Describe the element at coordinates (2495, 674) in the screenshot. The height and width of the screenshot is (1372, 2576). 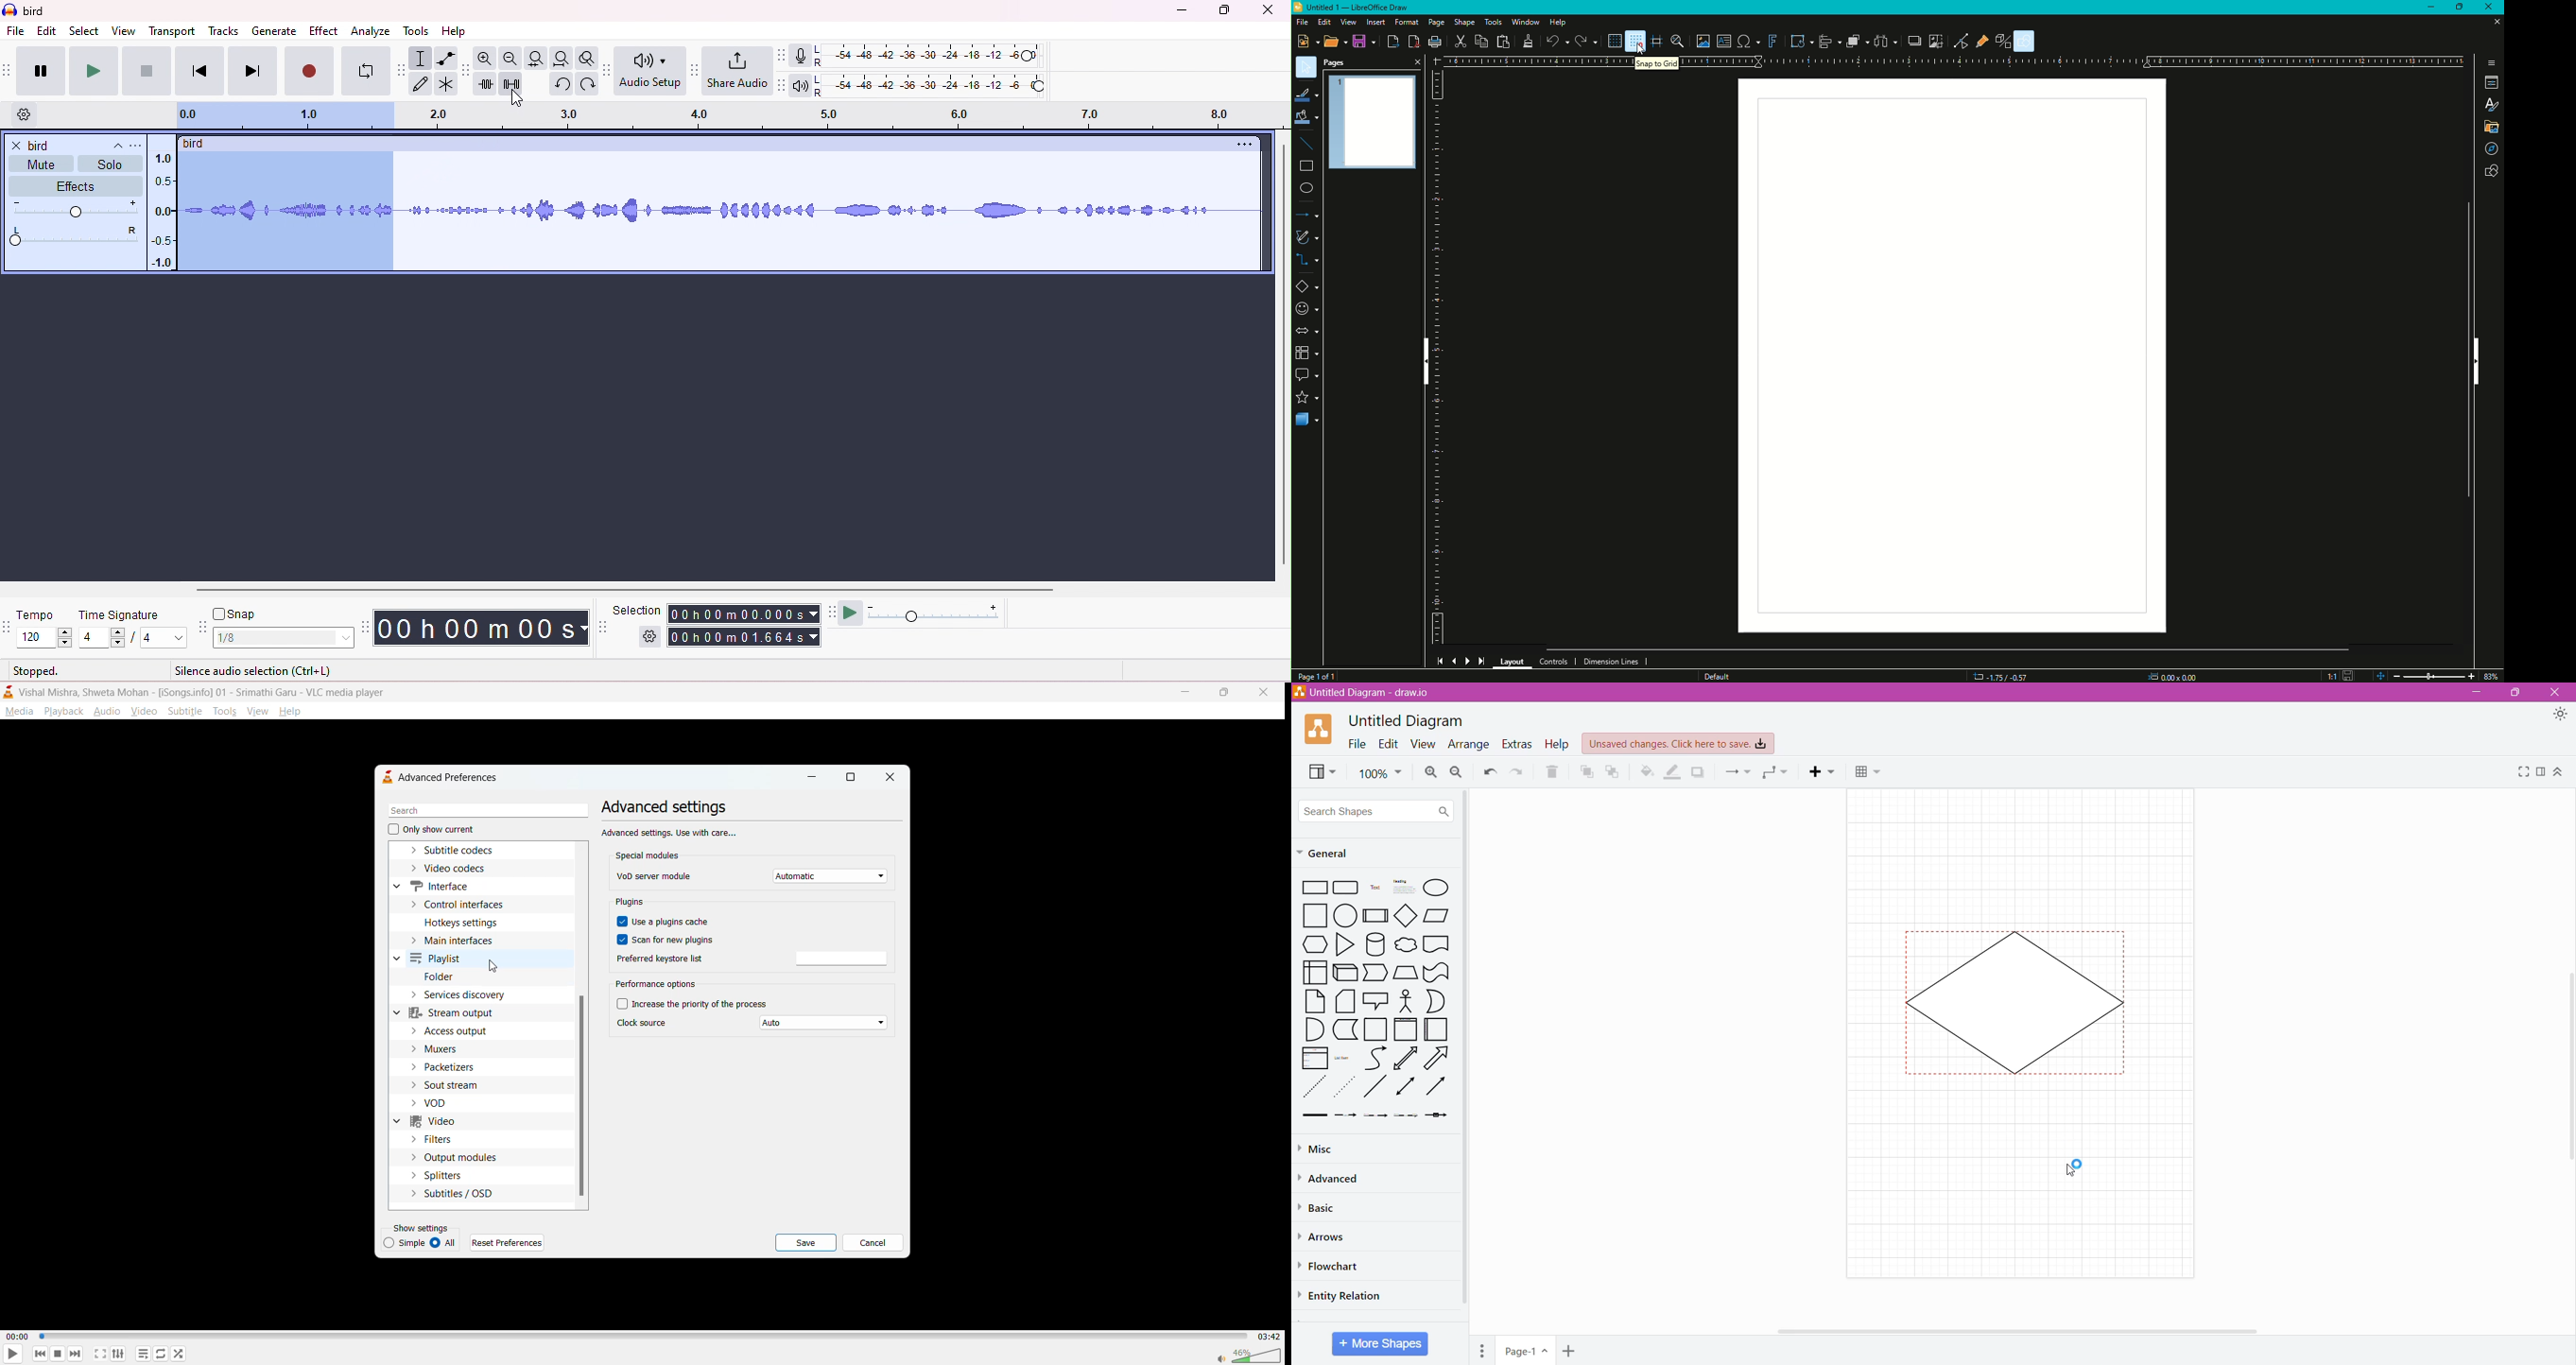
I see `87%` at that location.